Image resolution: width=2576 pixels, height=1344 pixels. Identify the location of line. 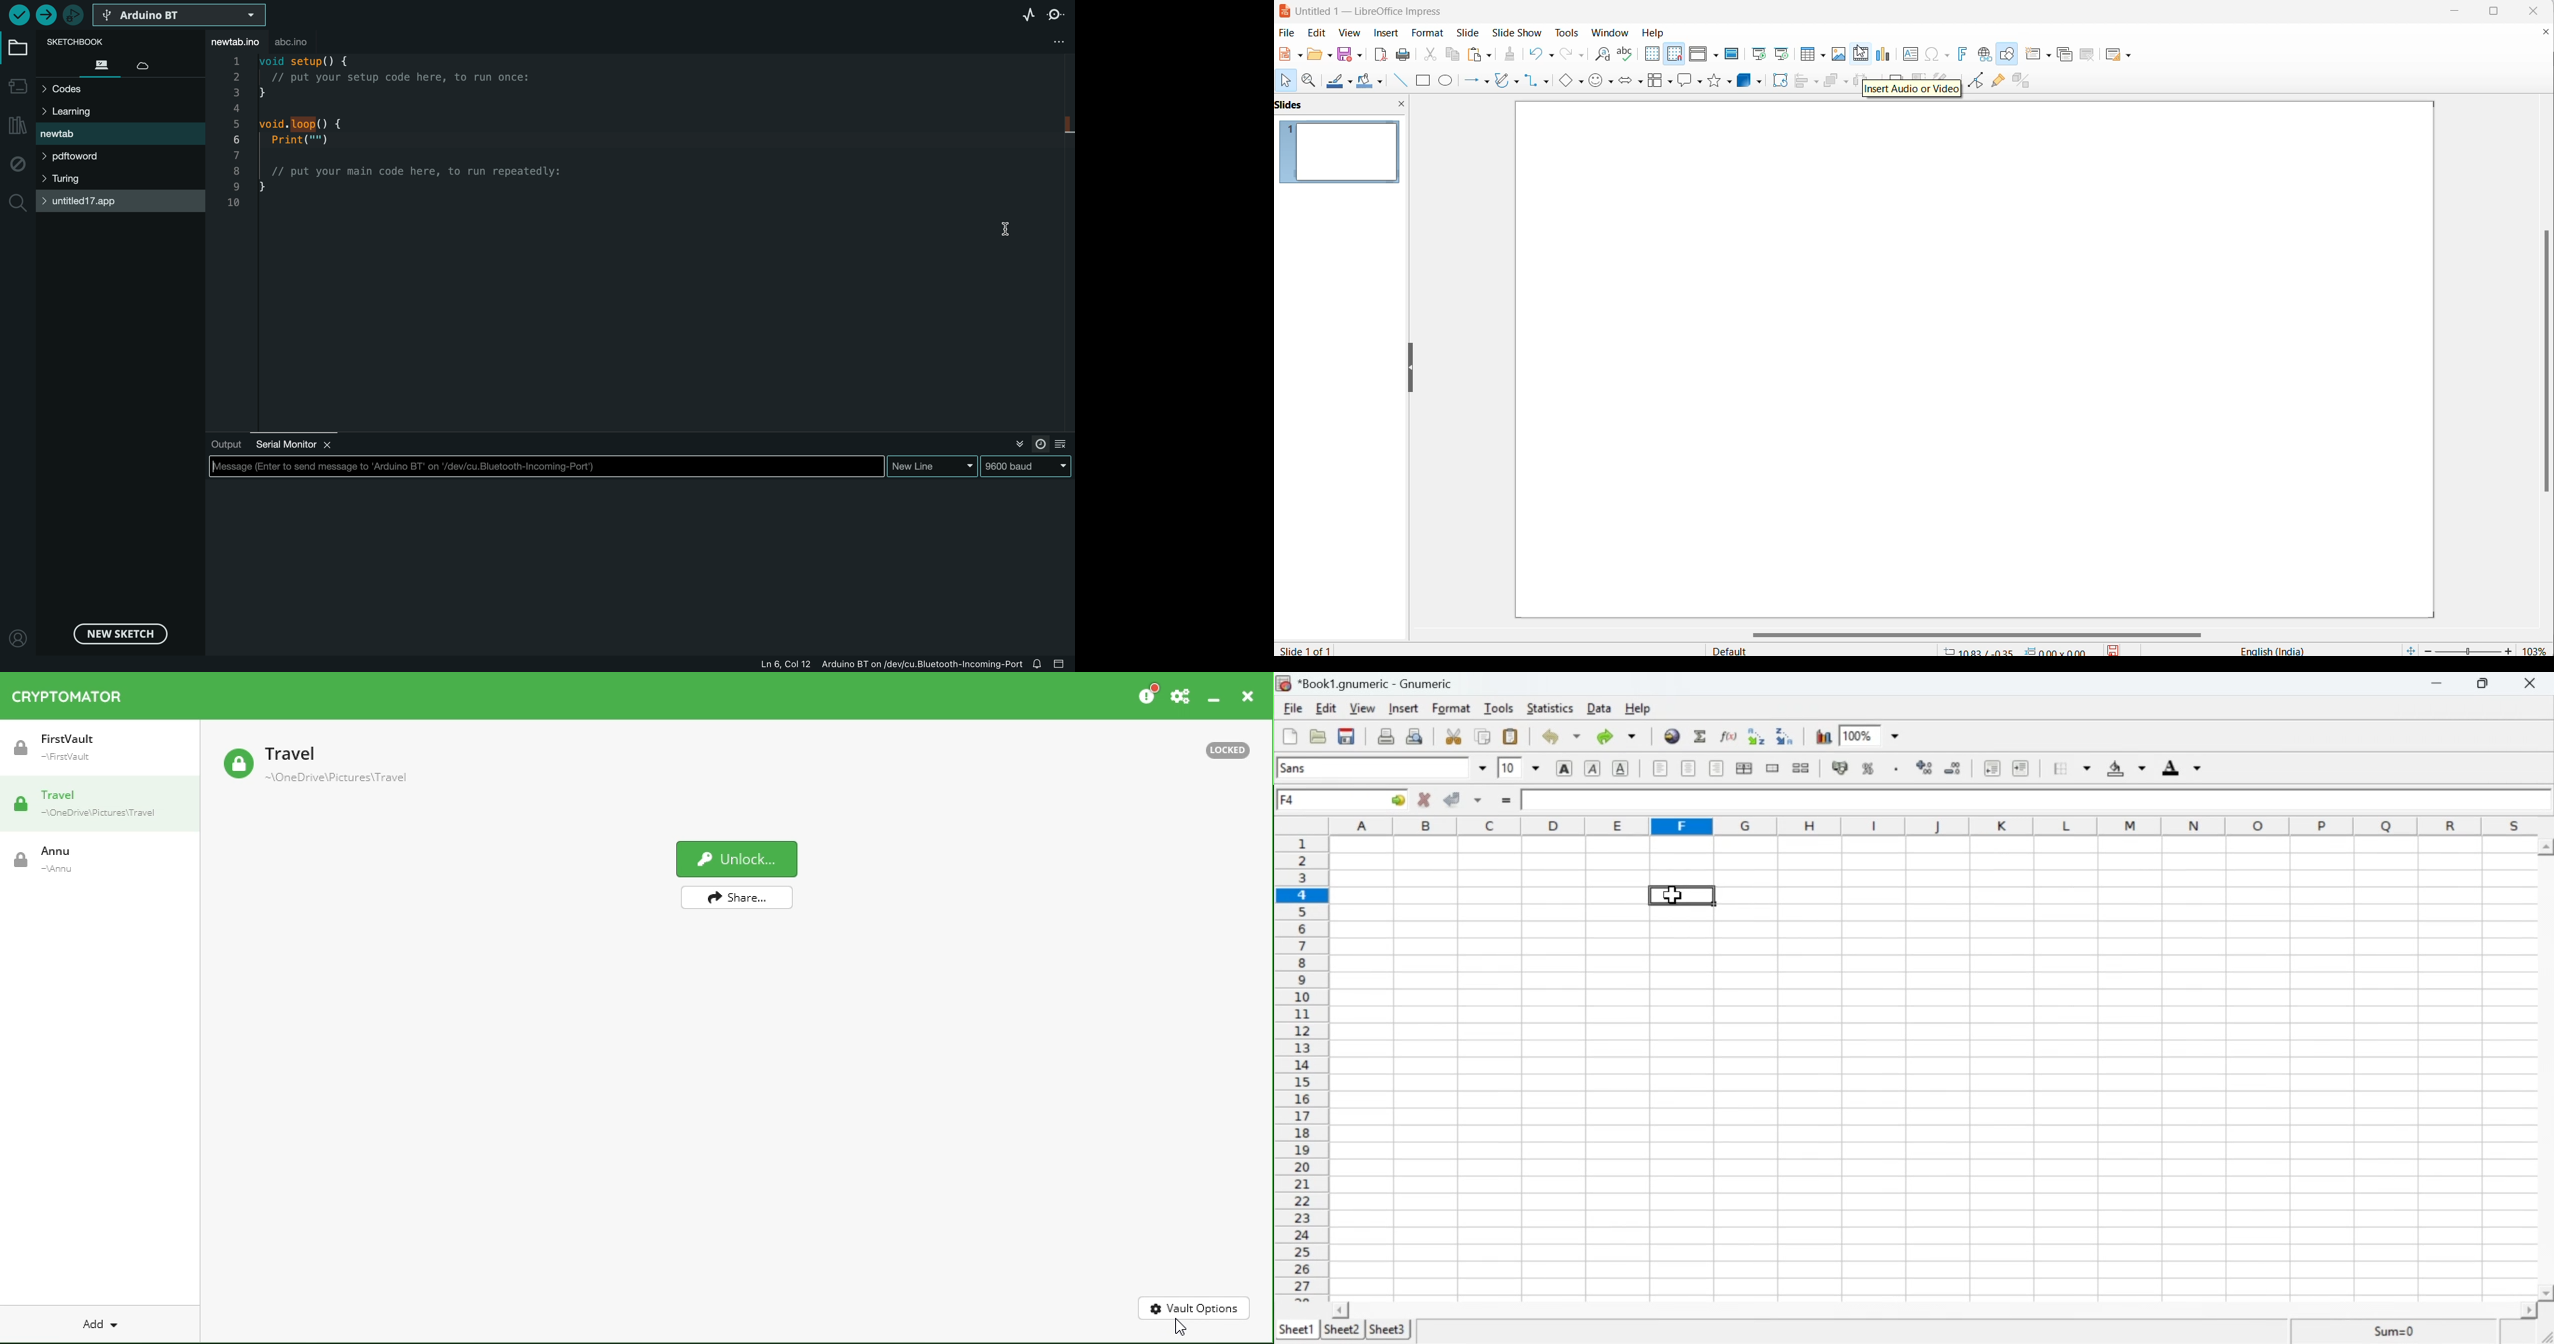
(1399, 82).